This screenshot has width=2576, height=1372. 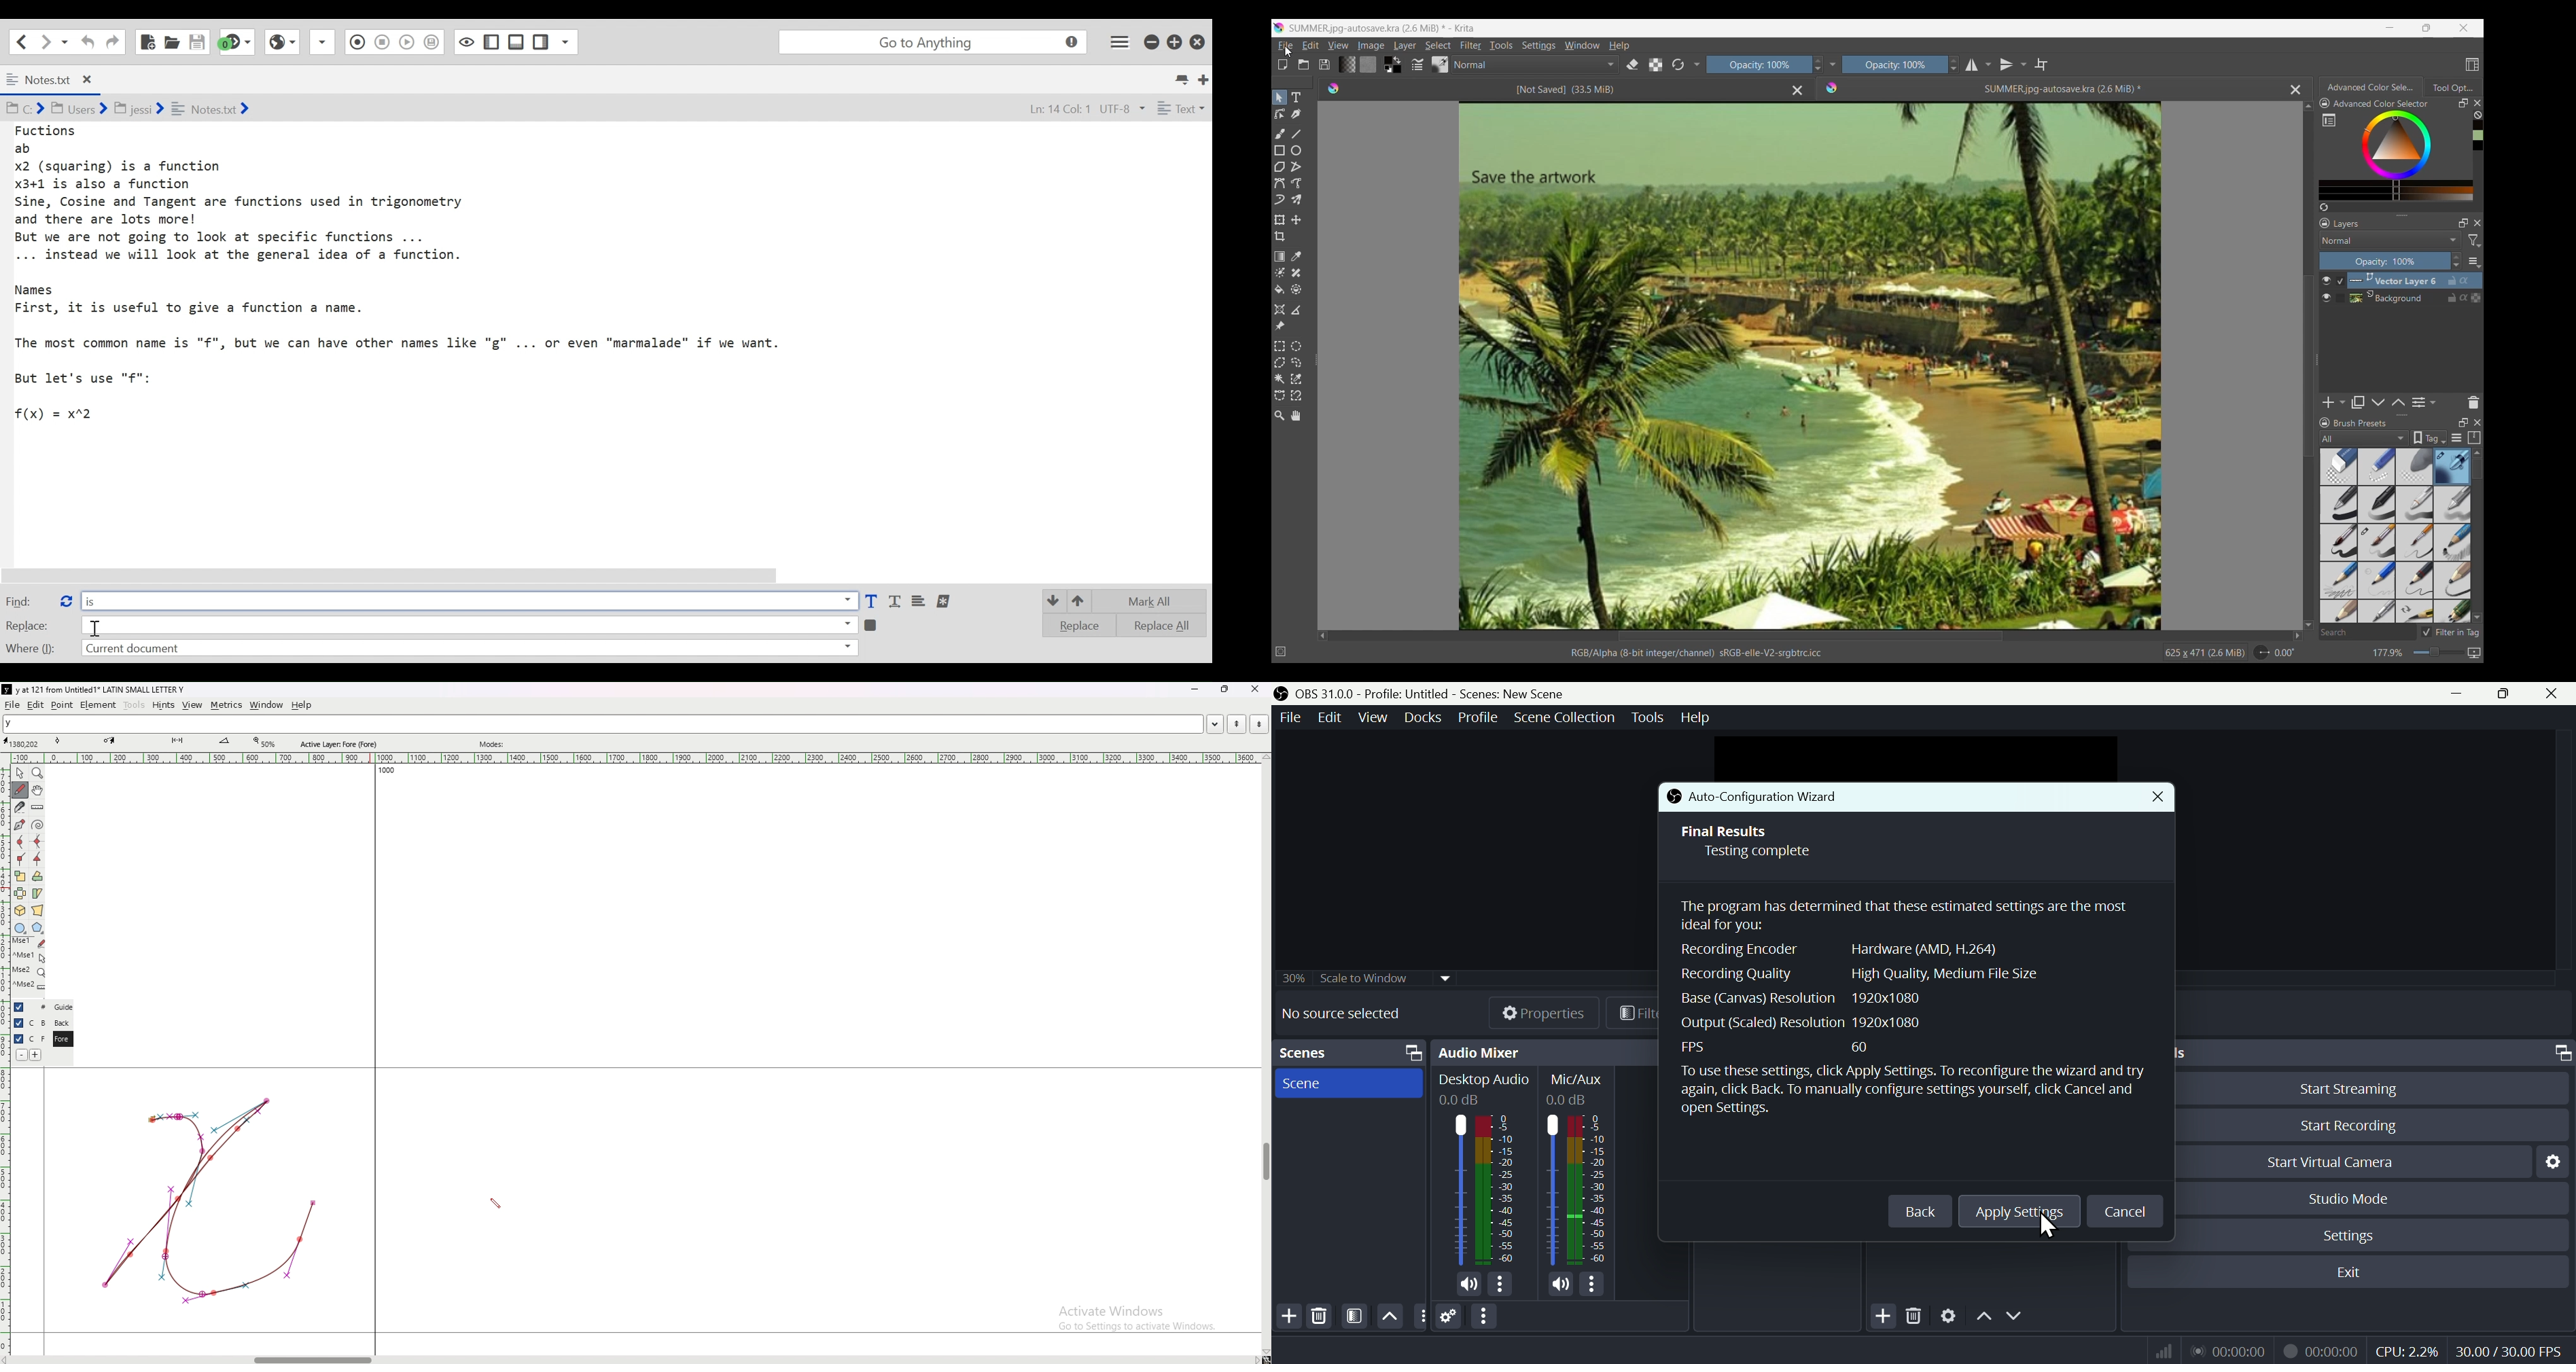 I want to click on minimize, so click(x=1197, y=690).